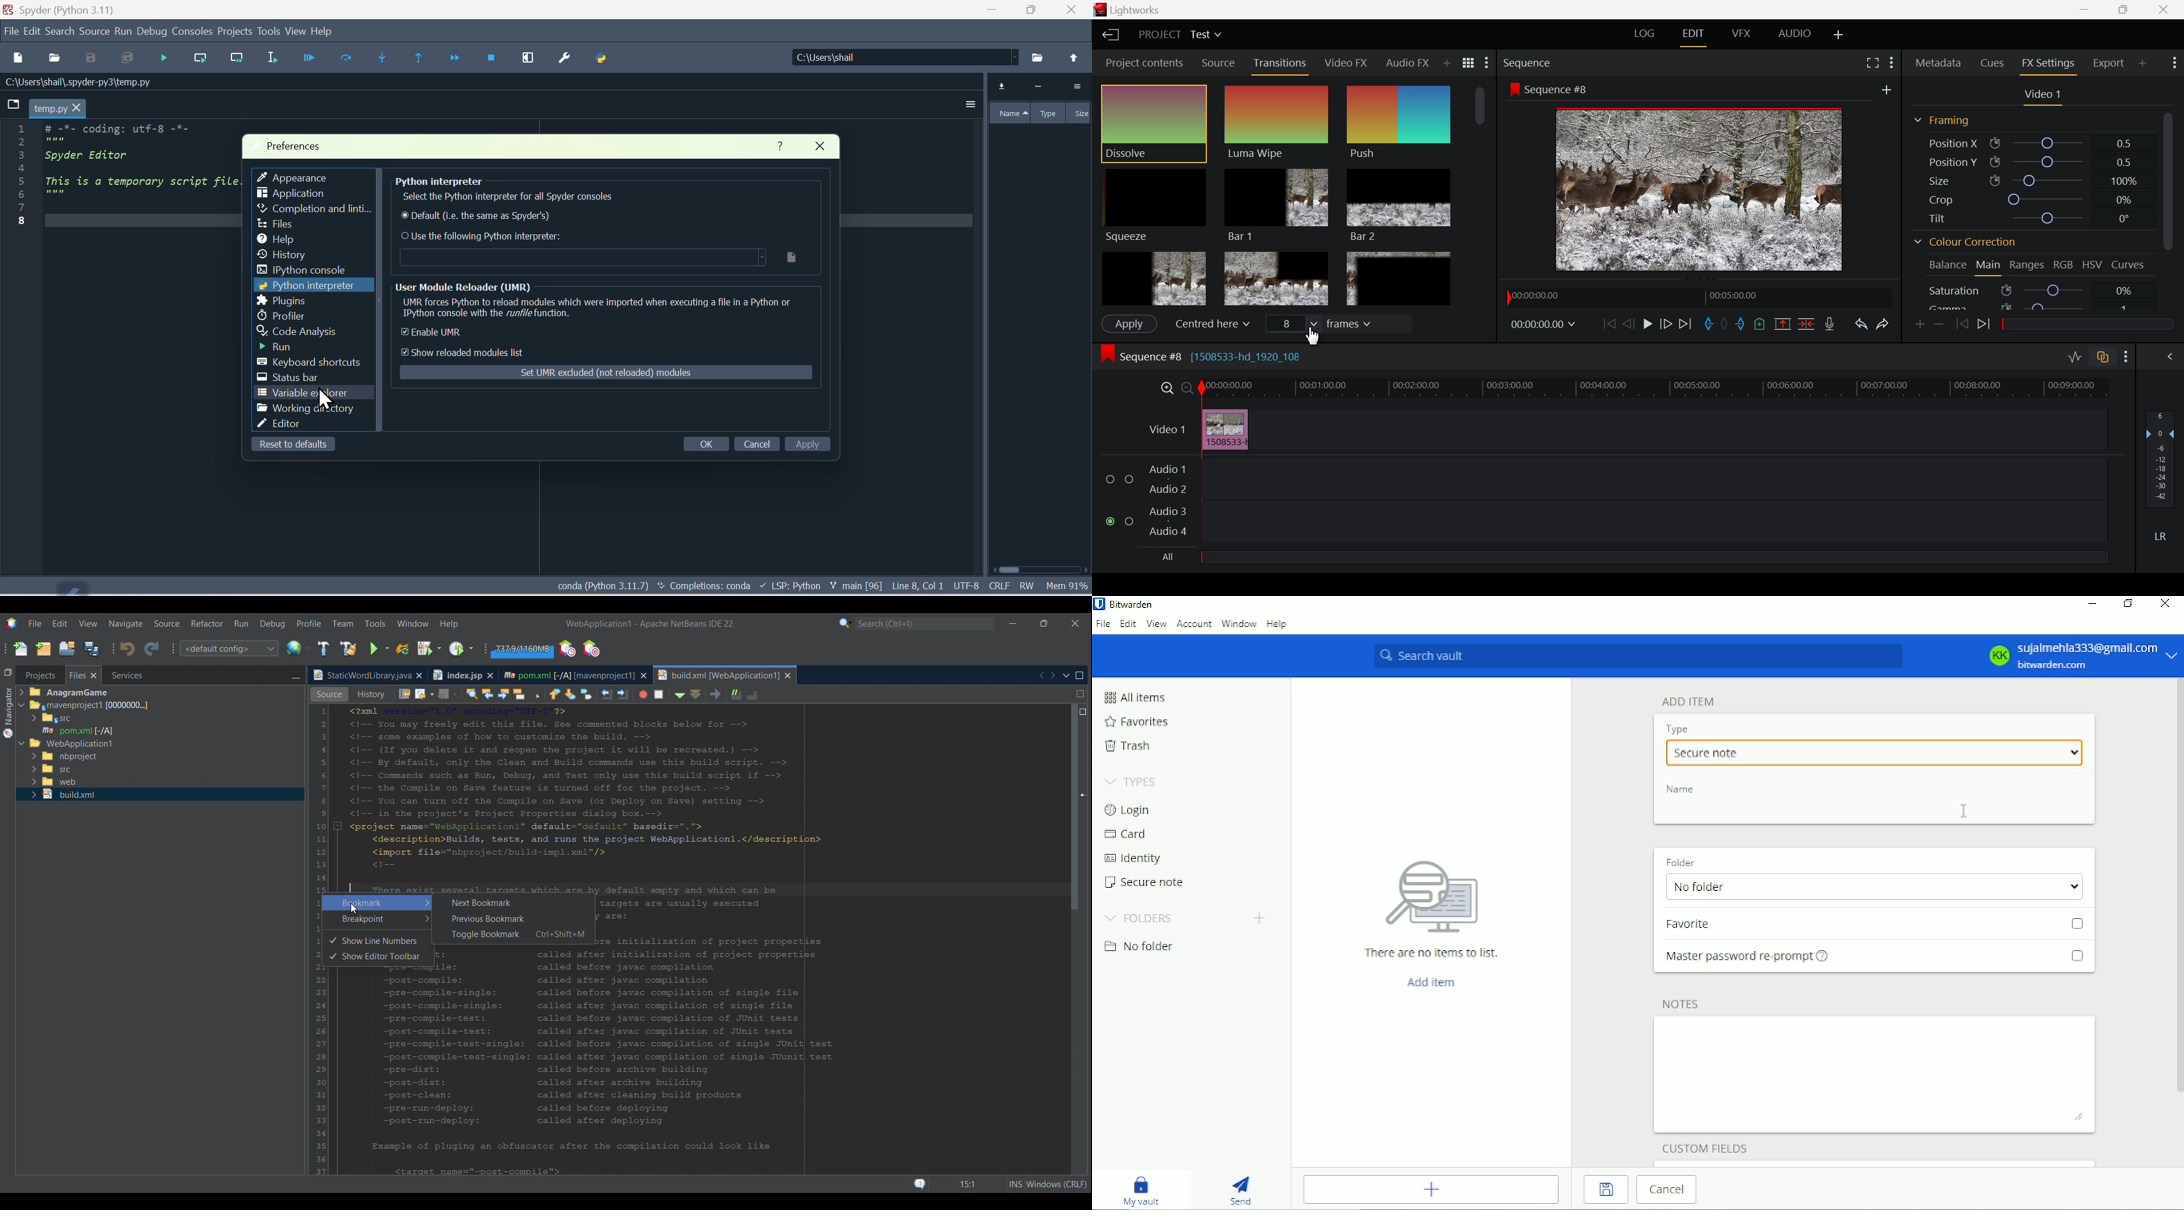 The image size is (2184, 1232). What do you see at coordinates (1561, 90) in the screenshot?
I see `Sequence #8` at bounding box center [1561, 90].